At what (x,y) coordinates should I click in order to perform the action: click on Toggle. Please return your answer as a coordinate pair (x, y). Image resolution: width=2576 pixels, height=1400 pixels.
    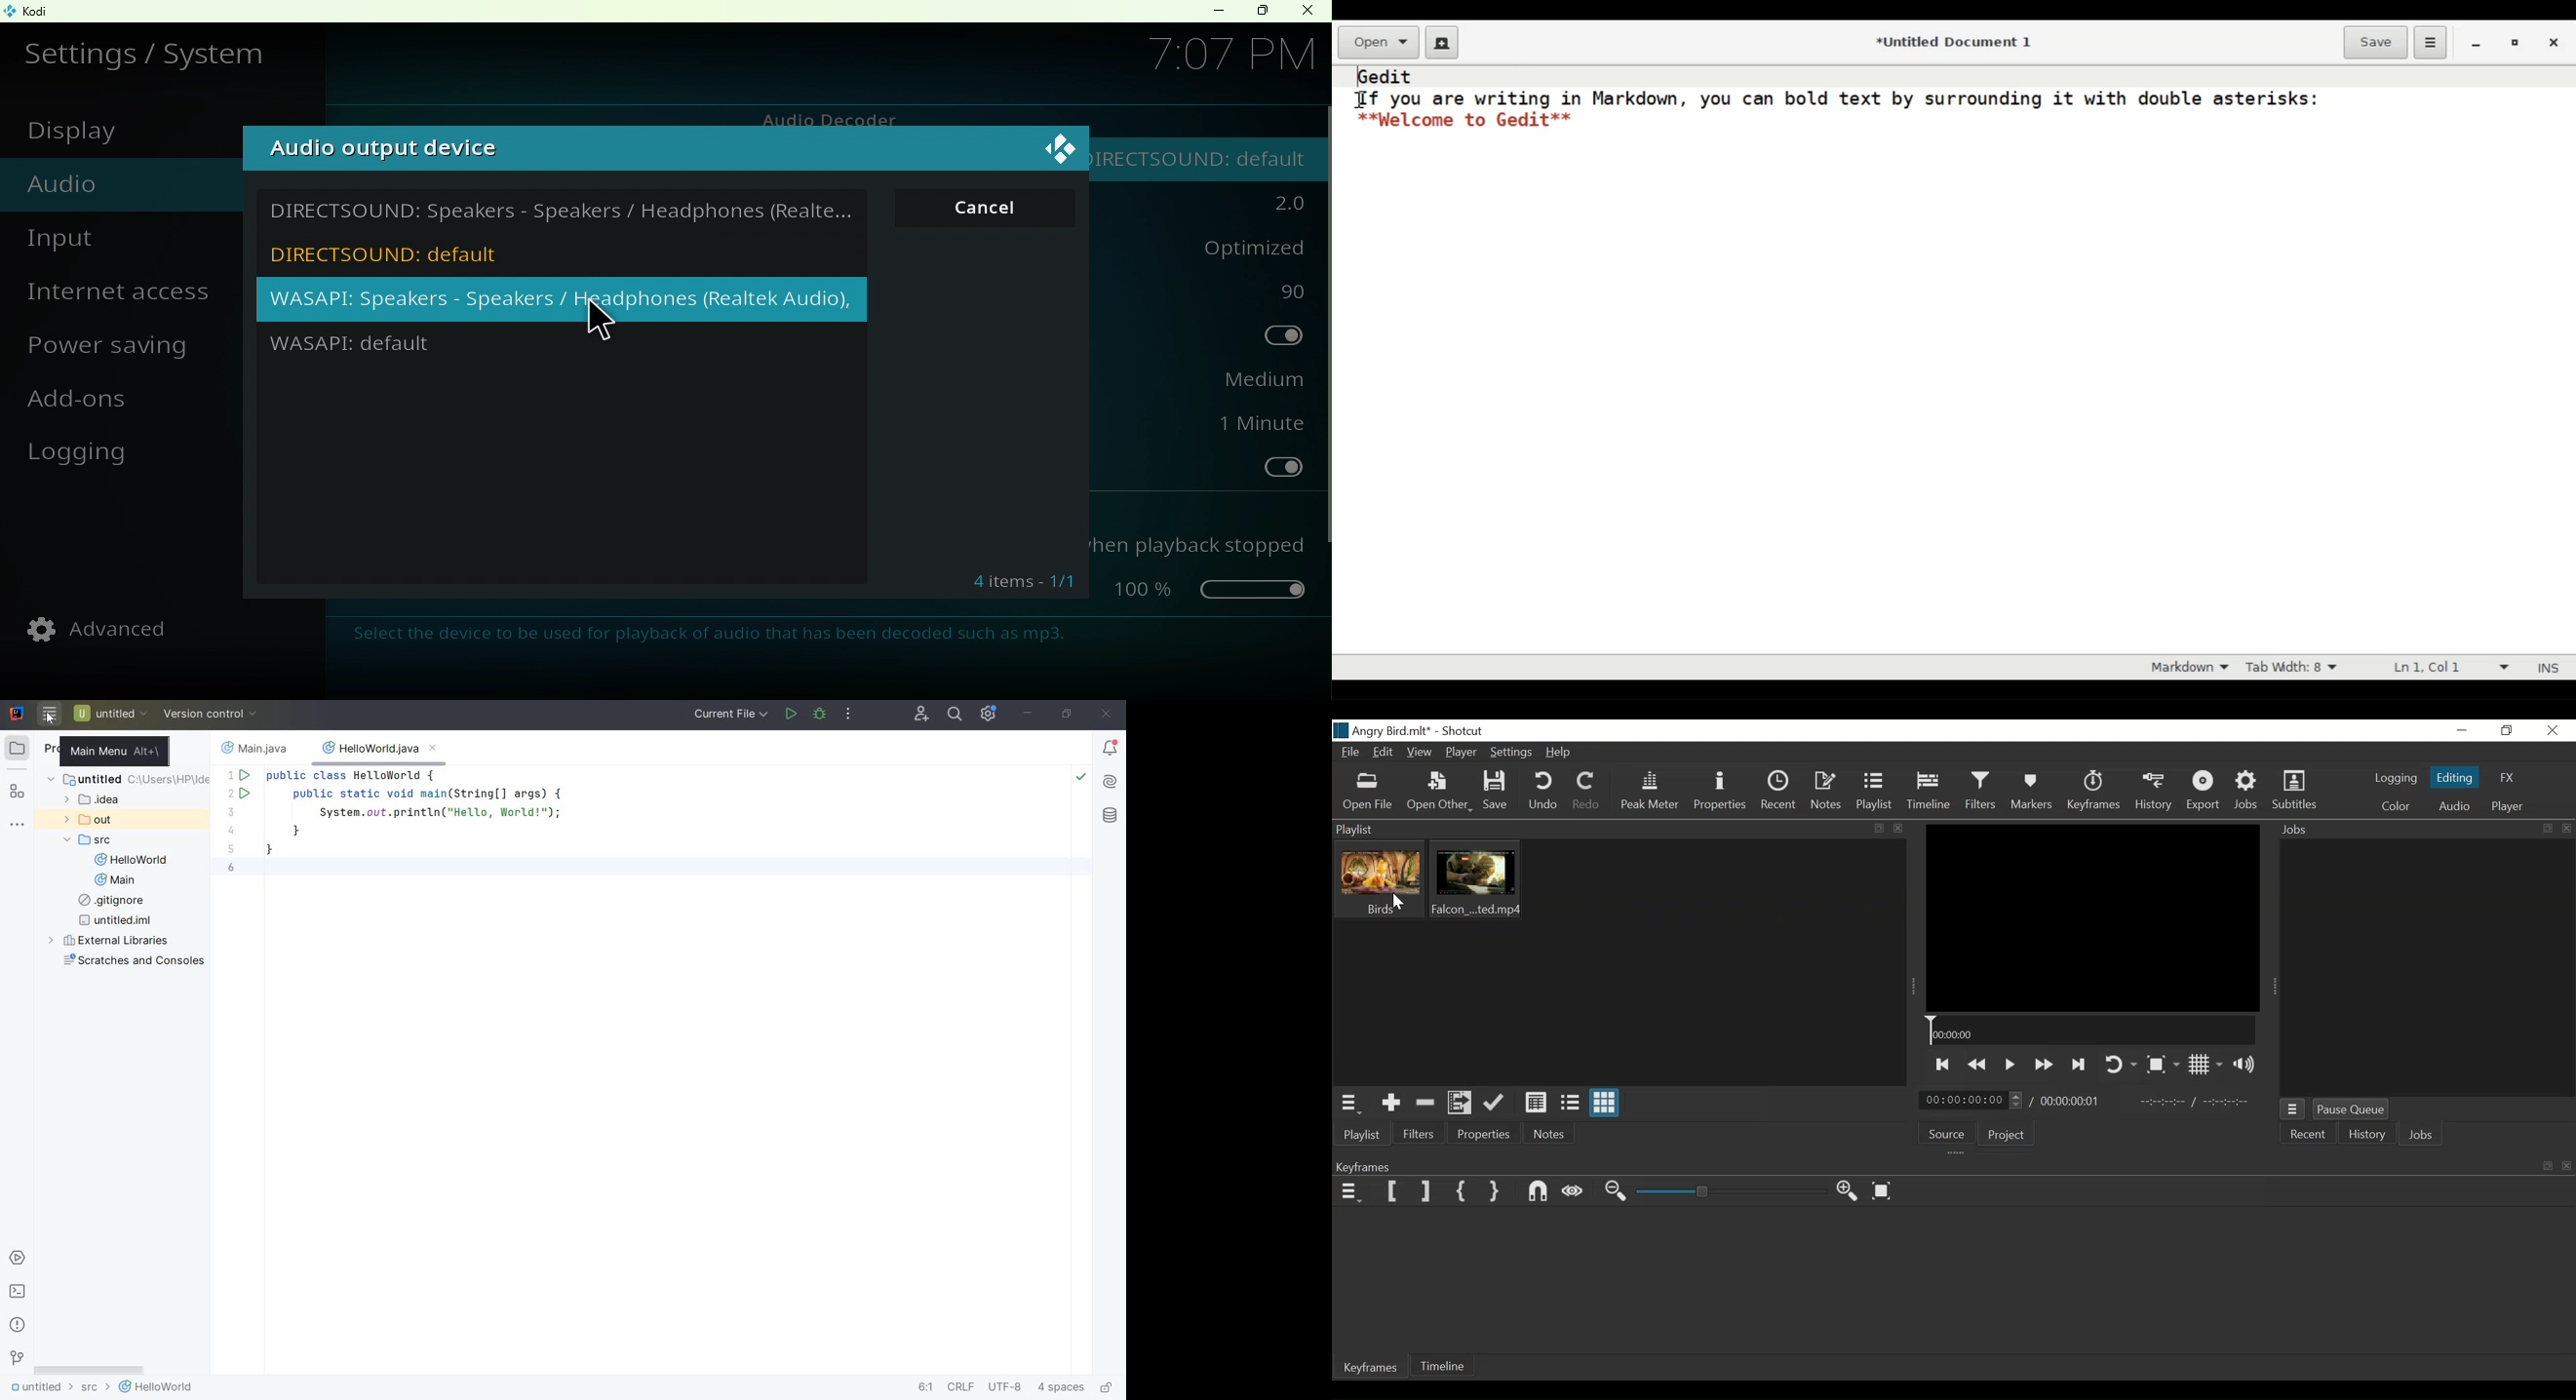
    Looking at the image, I should click on (1212, 590).